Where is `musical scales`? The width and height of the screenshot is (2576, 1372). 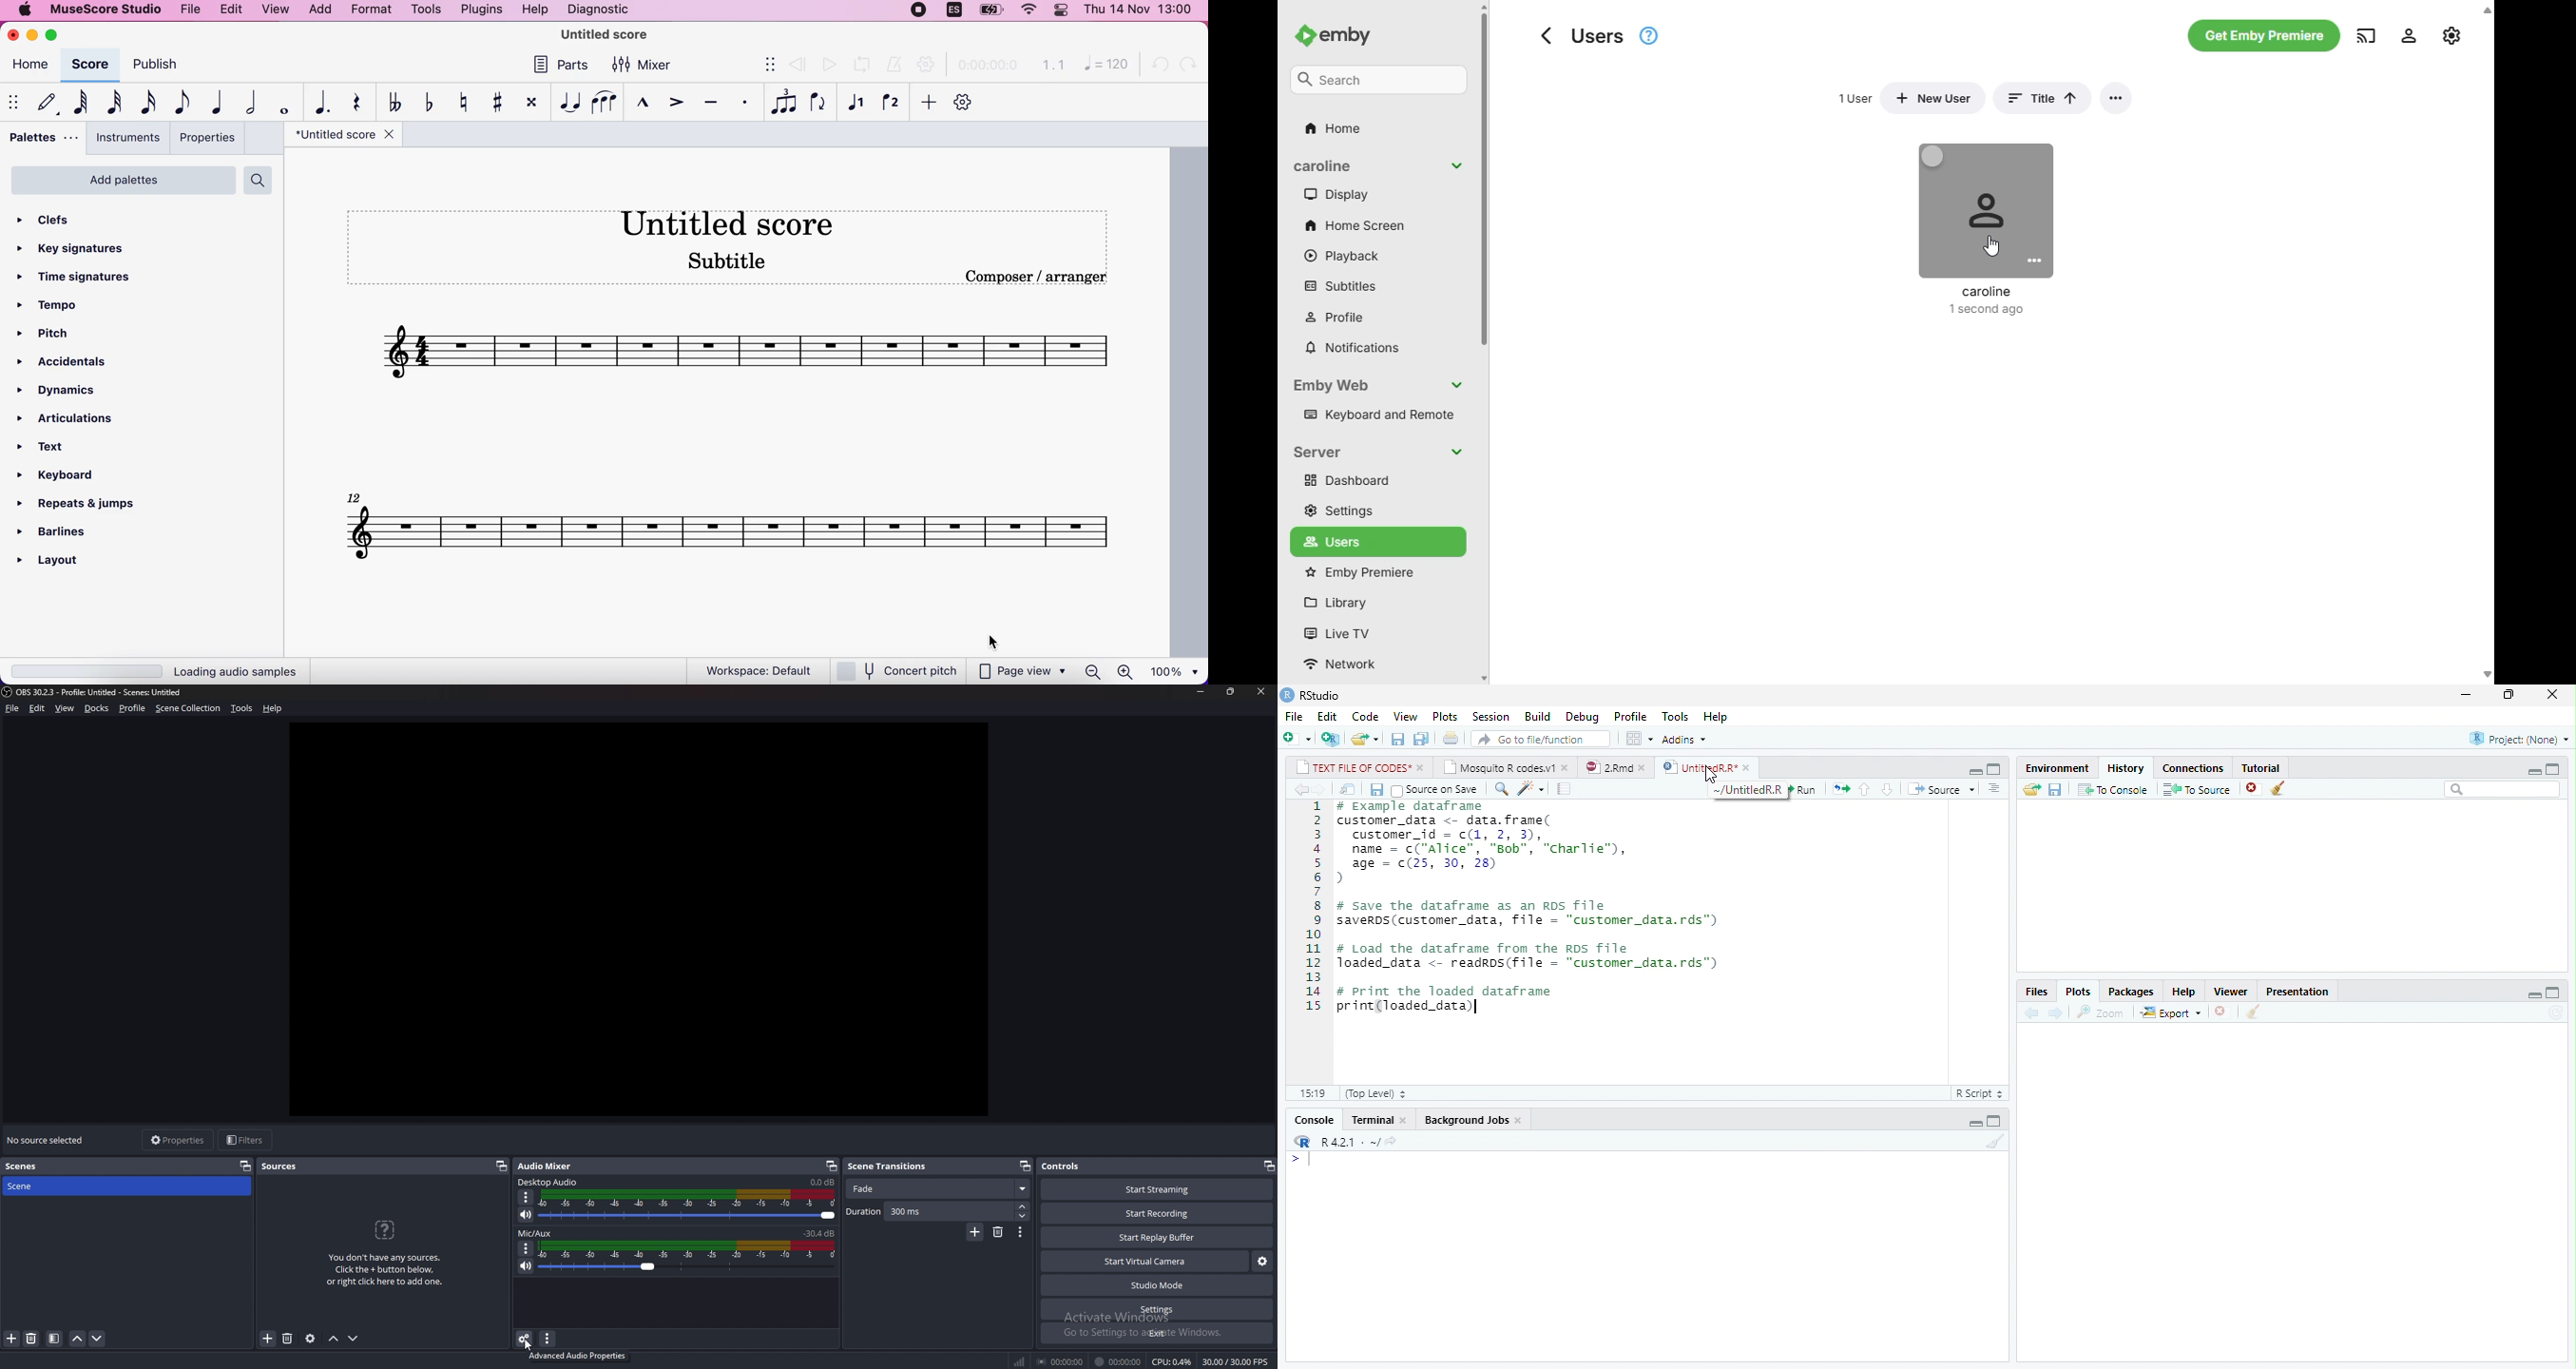 musical scales is located at coordinates (729, 528).